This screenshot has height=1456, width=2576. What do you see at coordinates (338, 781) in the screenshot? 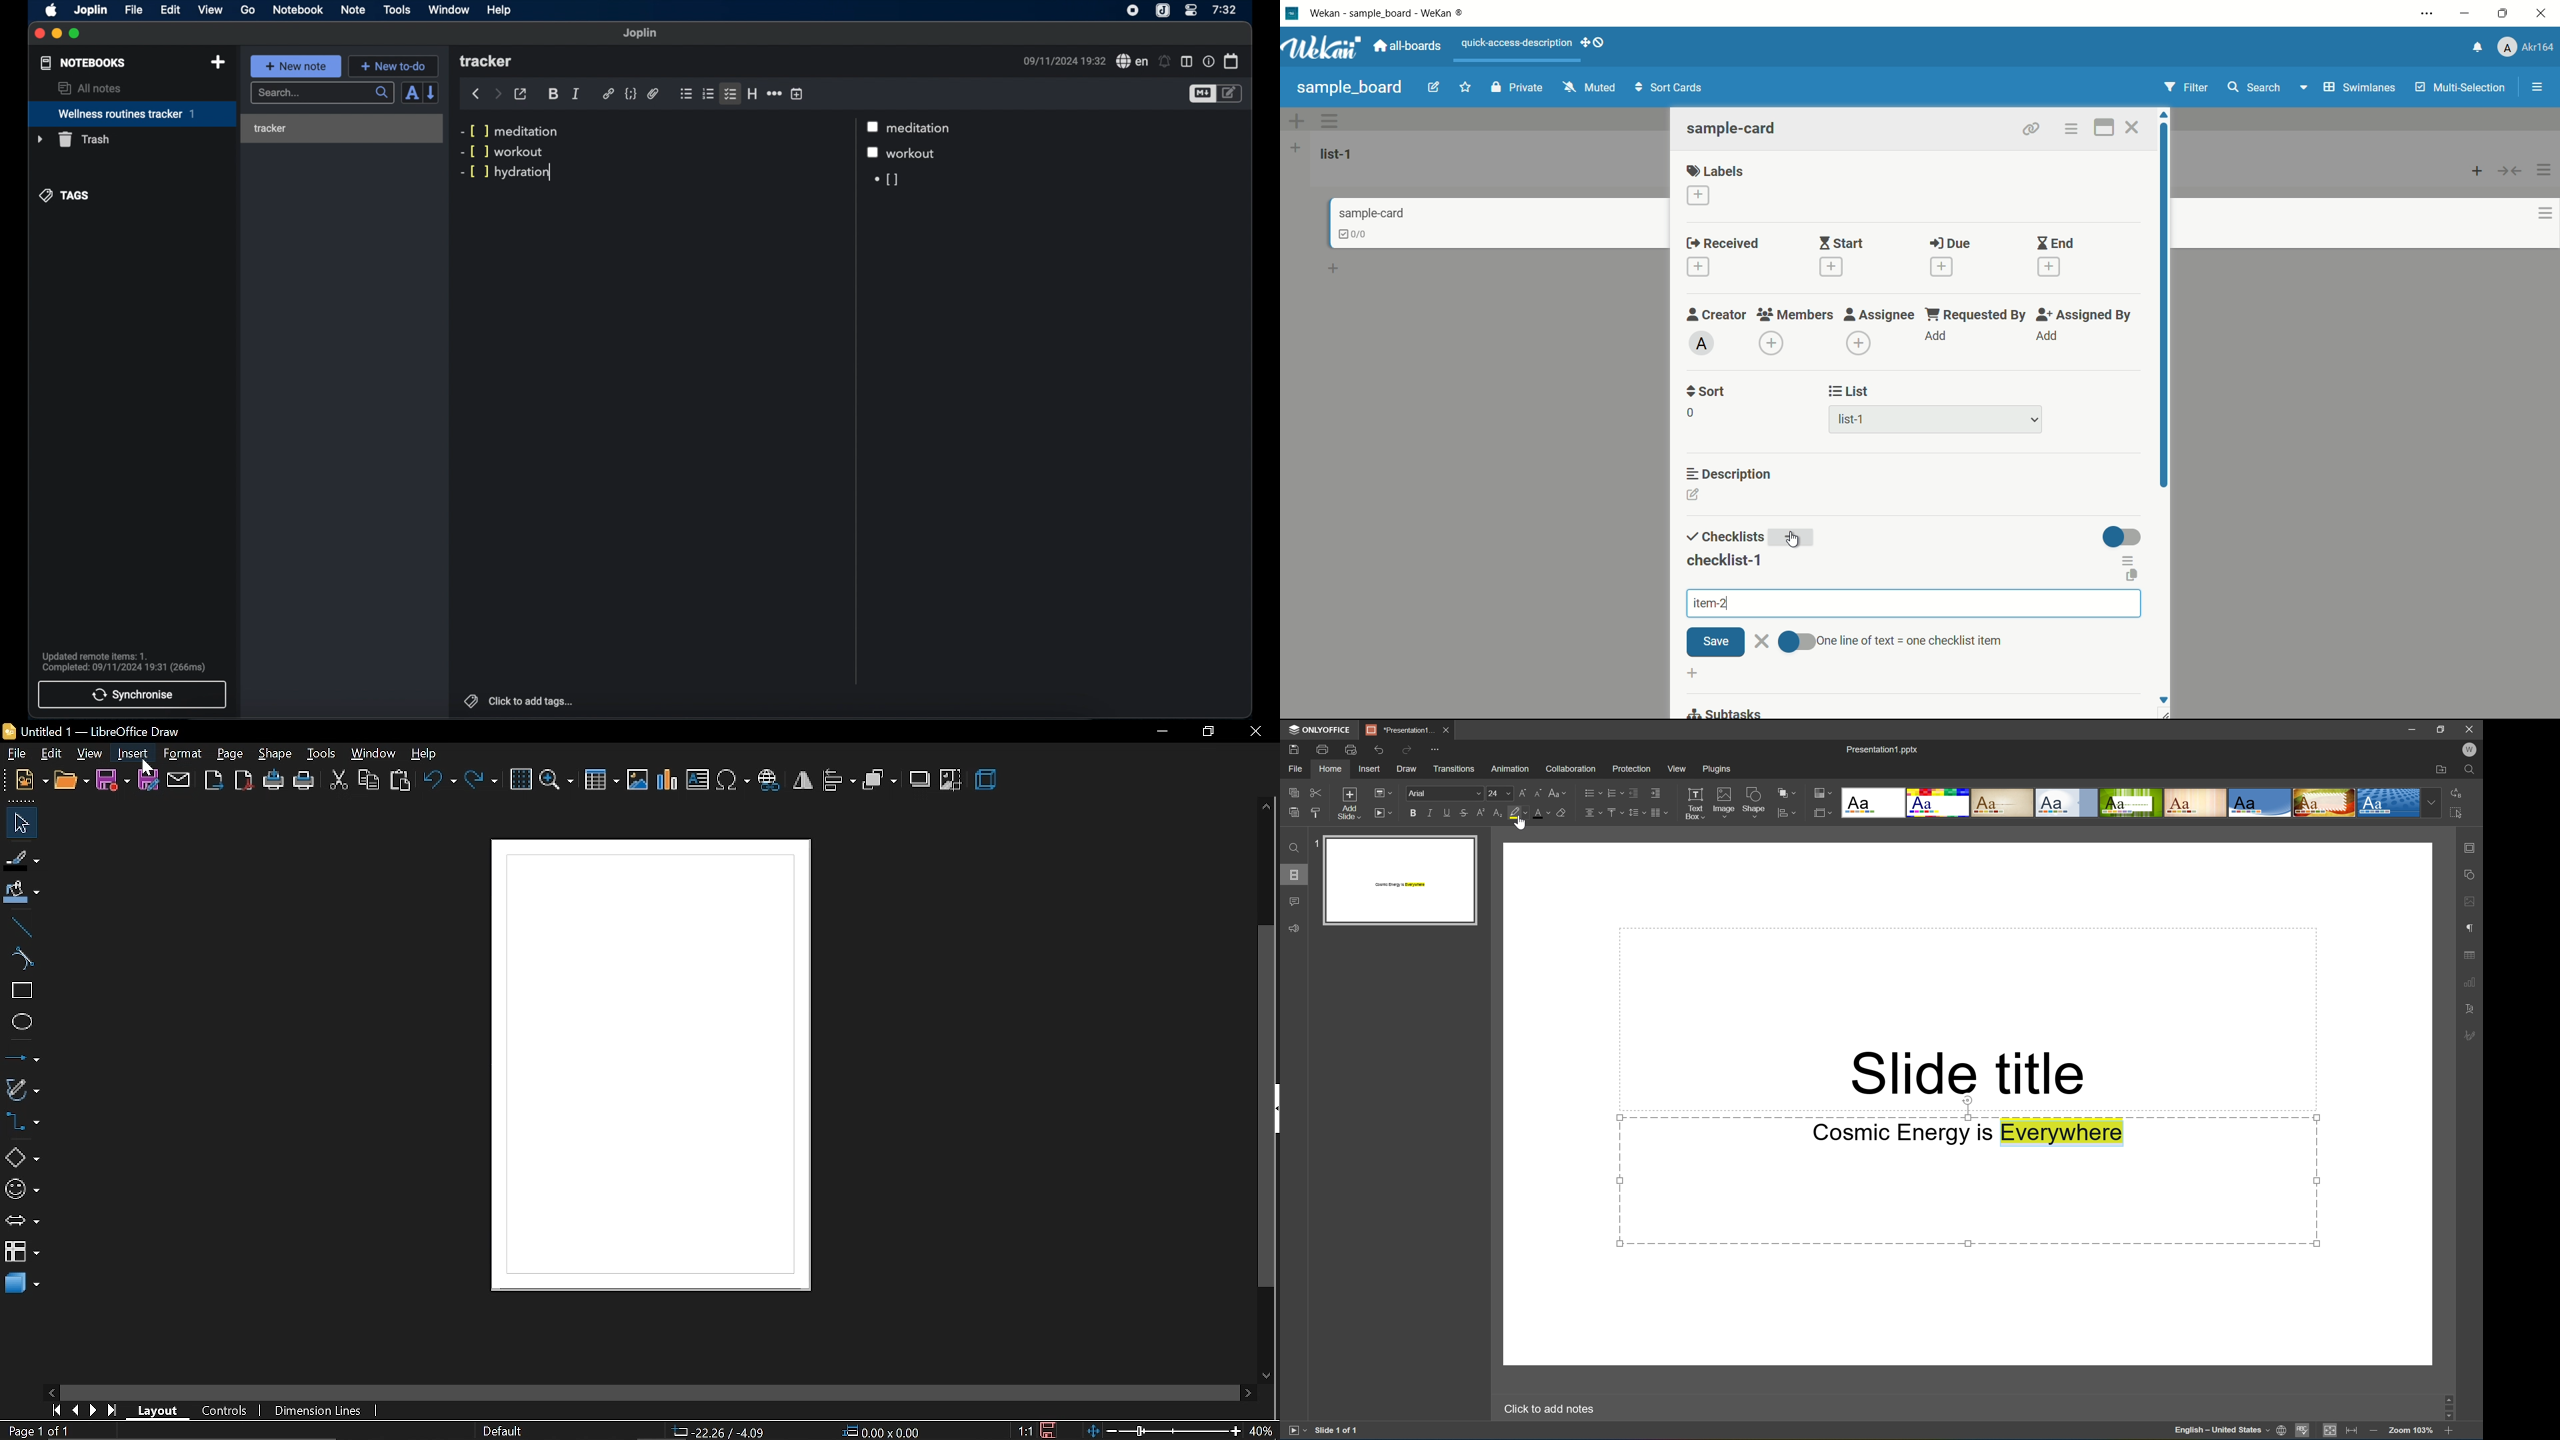
I see `cut ` at bounding box center [338, 781].